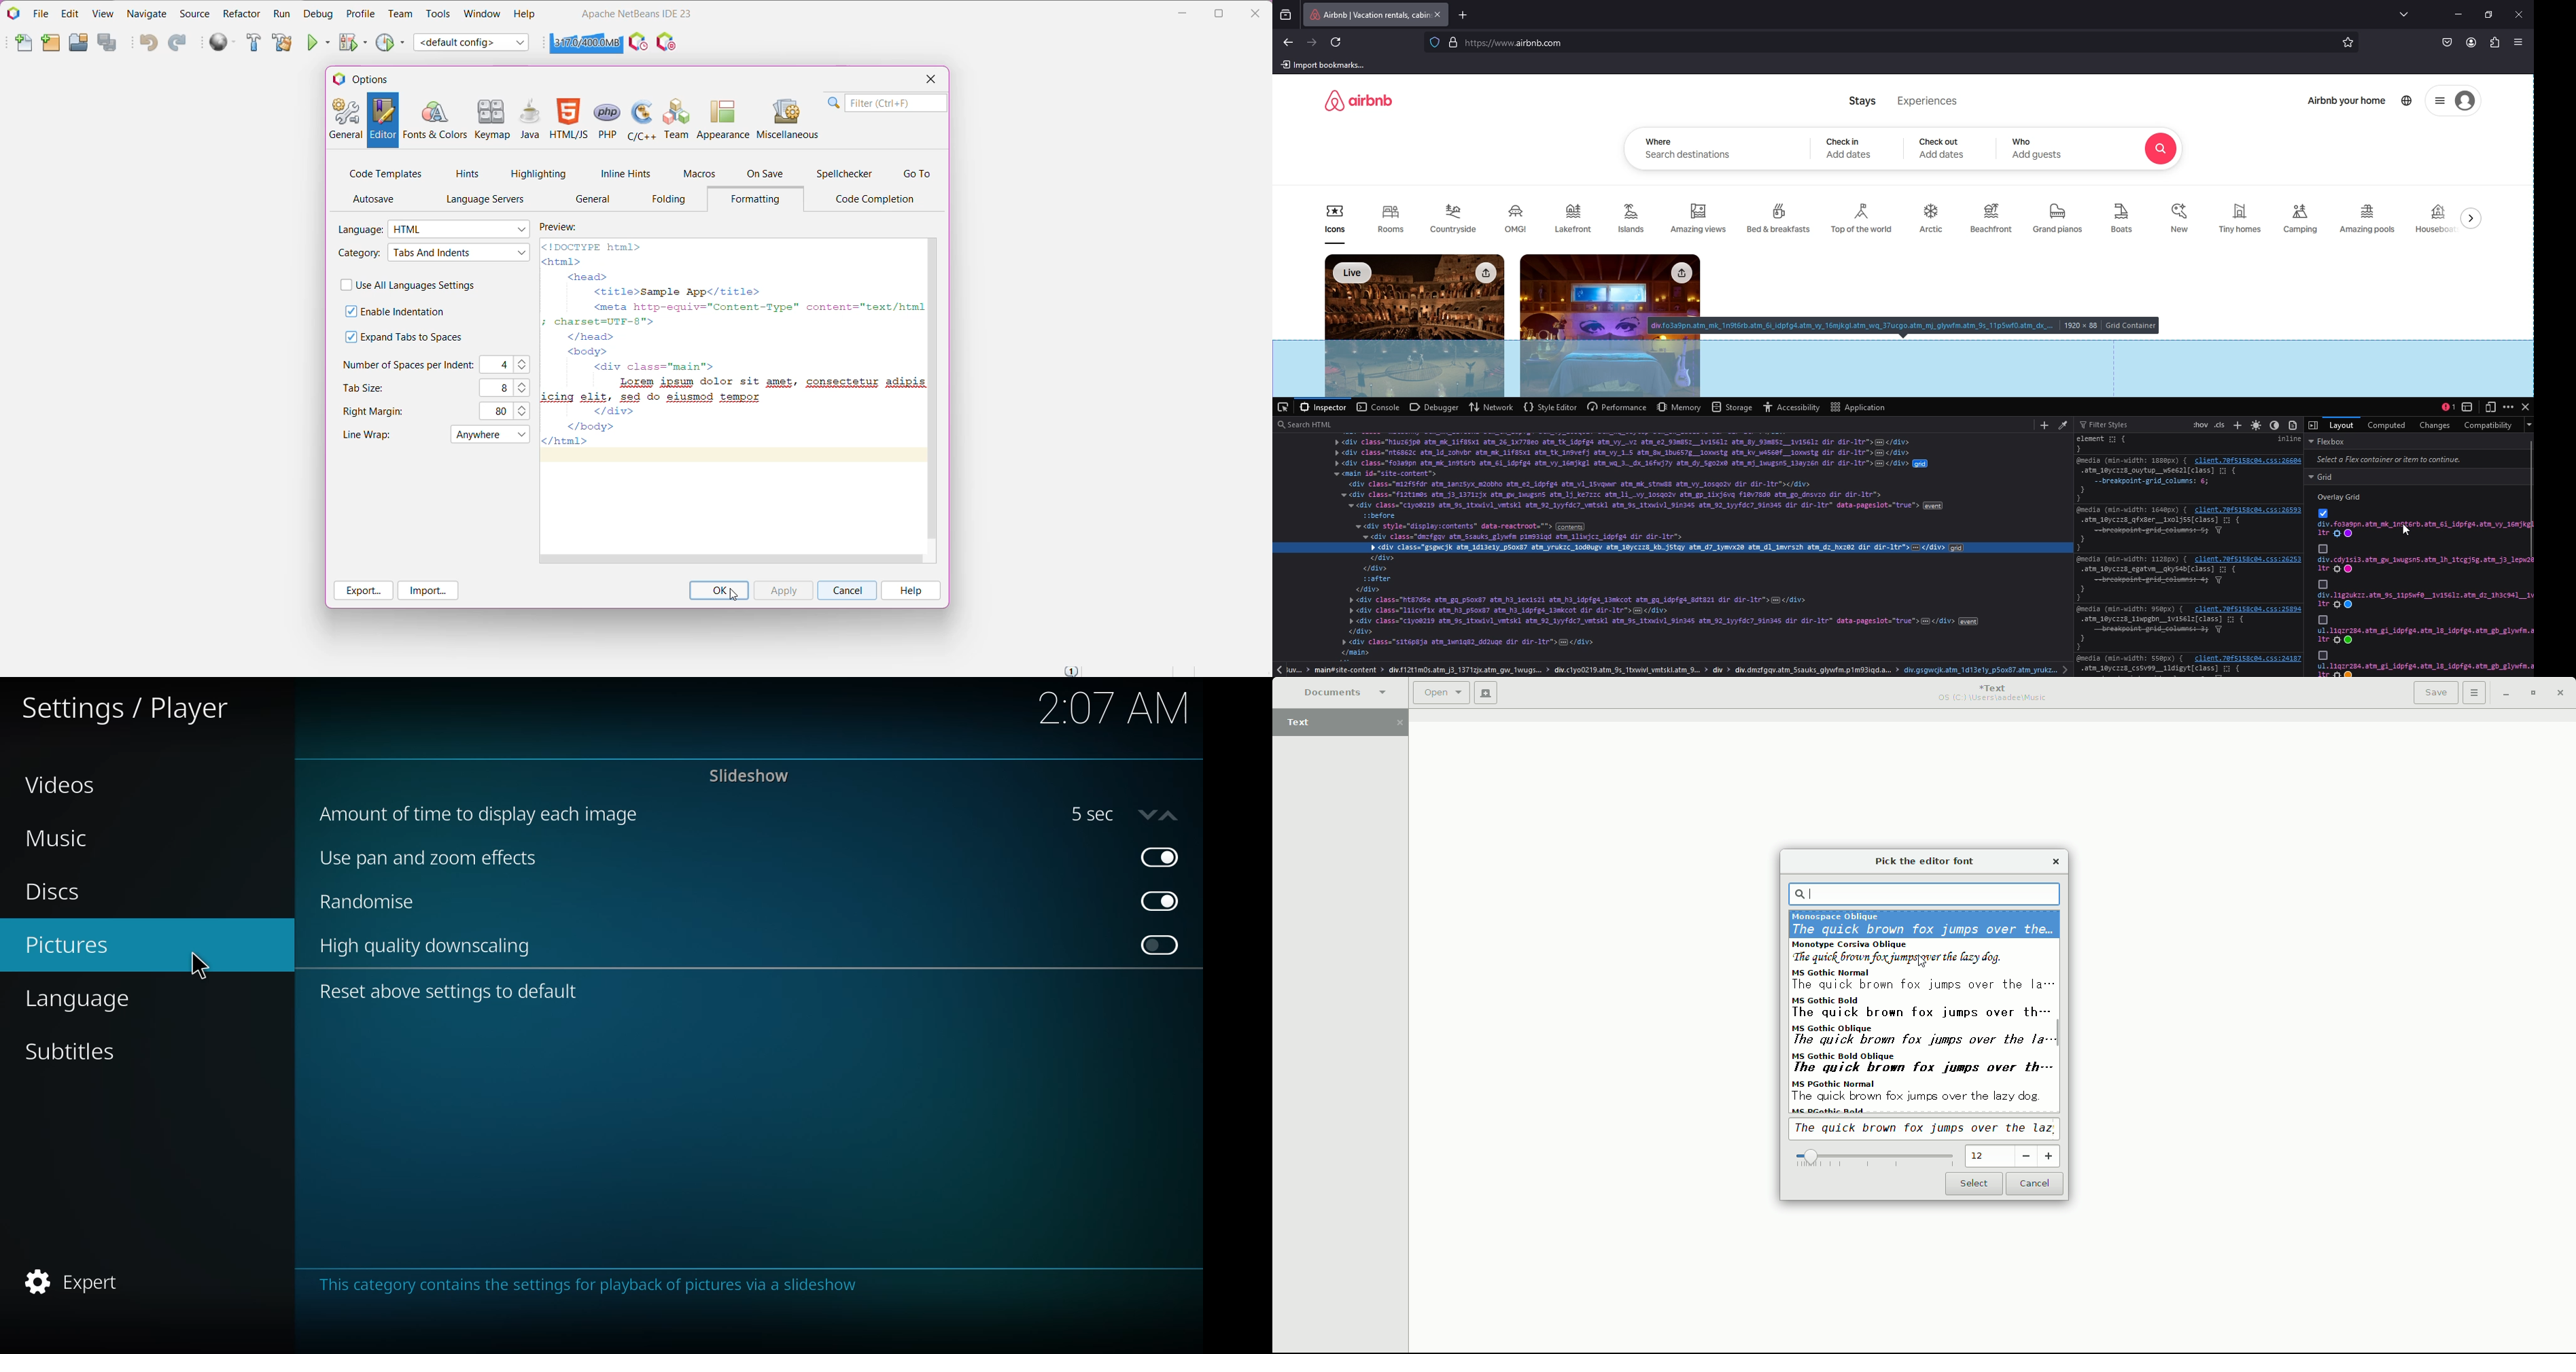 This screenshot has height=1372, width=2576. I want to click on Select, so click(1973, 1185).